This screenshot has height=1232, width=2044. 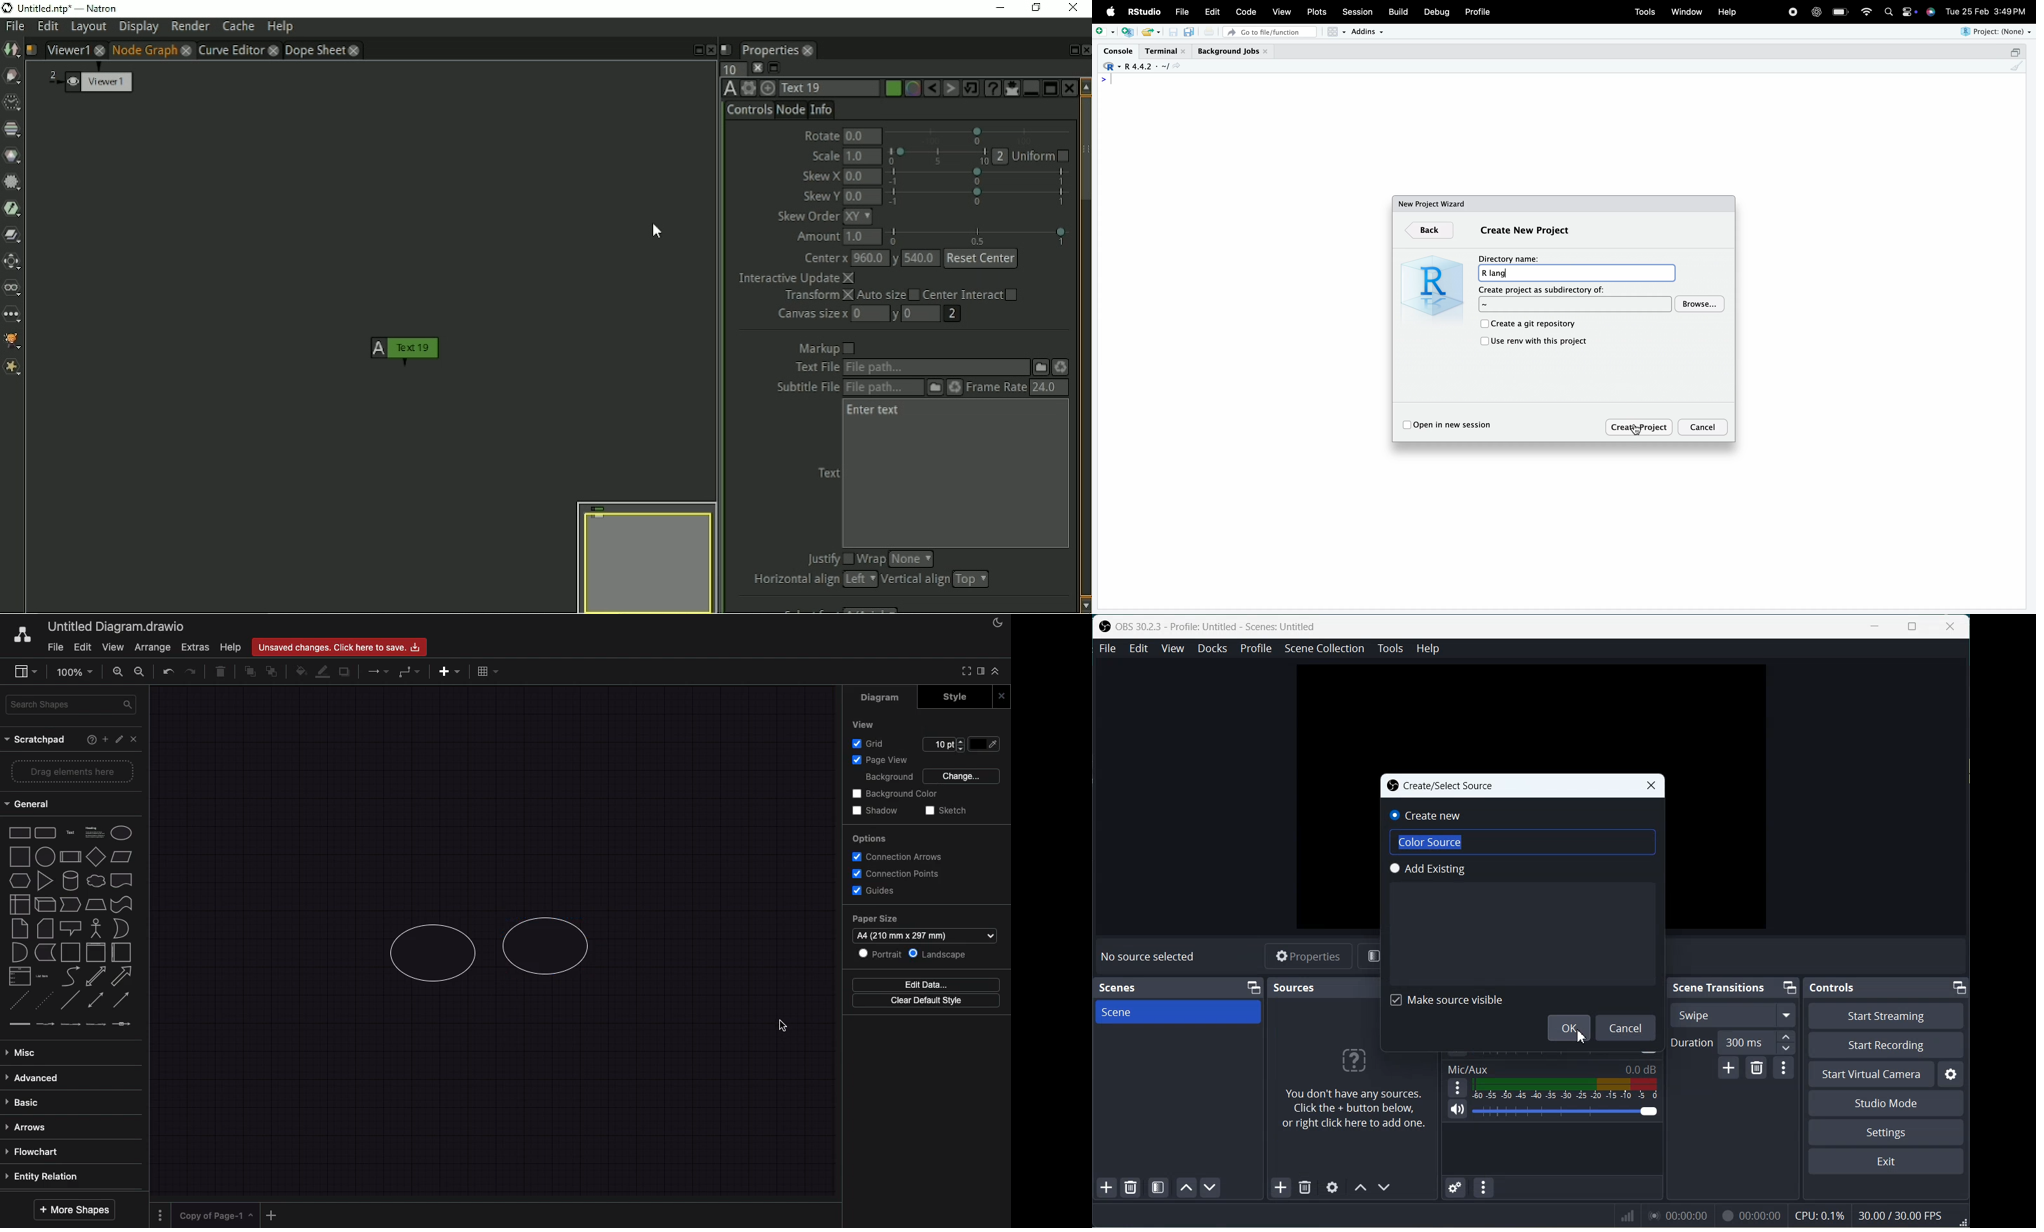 I want to click on page view, so click(x=886, y=760).